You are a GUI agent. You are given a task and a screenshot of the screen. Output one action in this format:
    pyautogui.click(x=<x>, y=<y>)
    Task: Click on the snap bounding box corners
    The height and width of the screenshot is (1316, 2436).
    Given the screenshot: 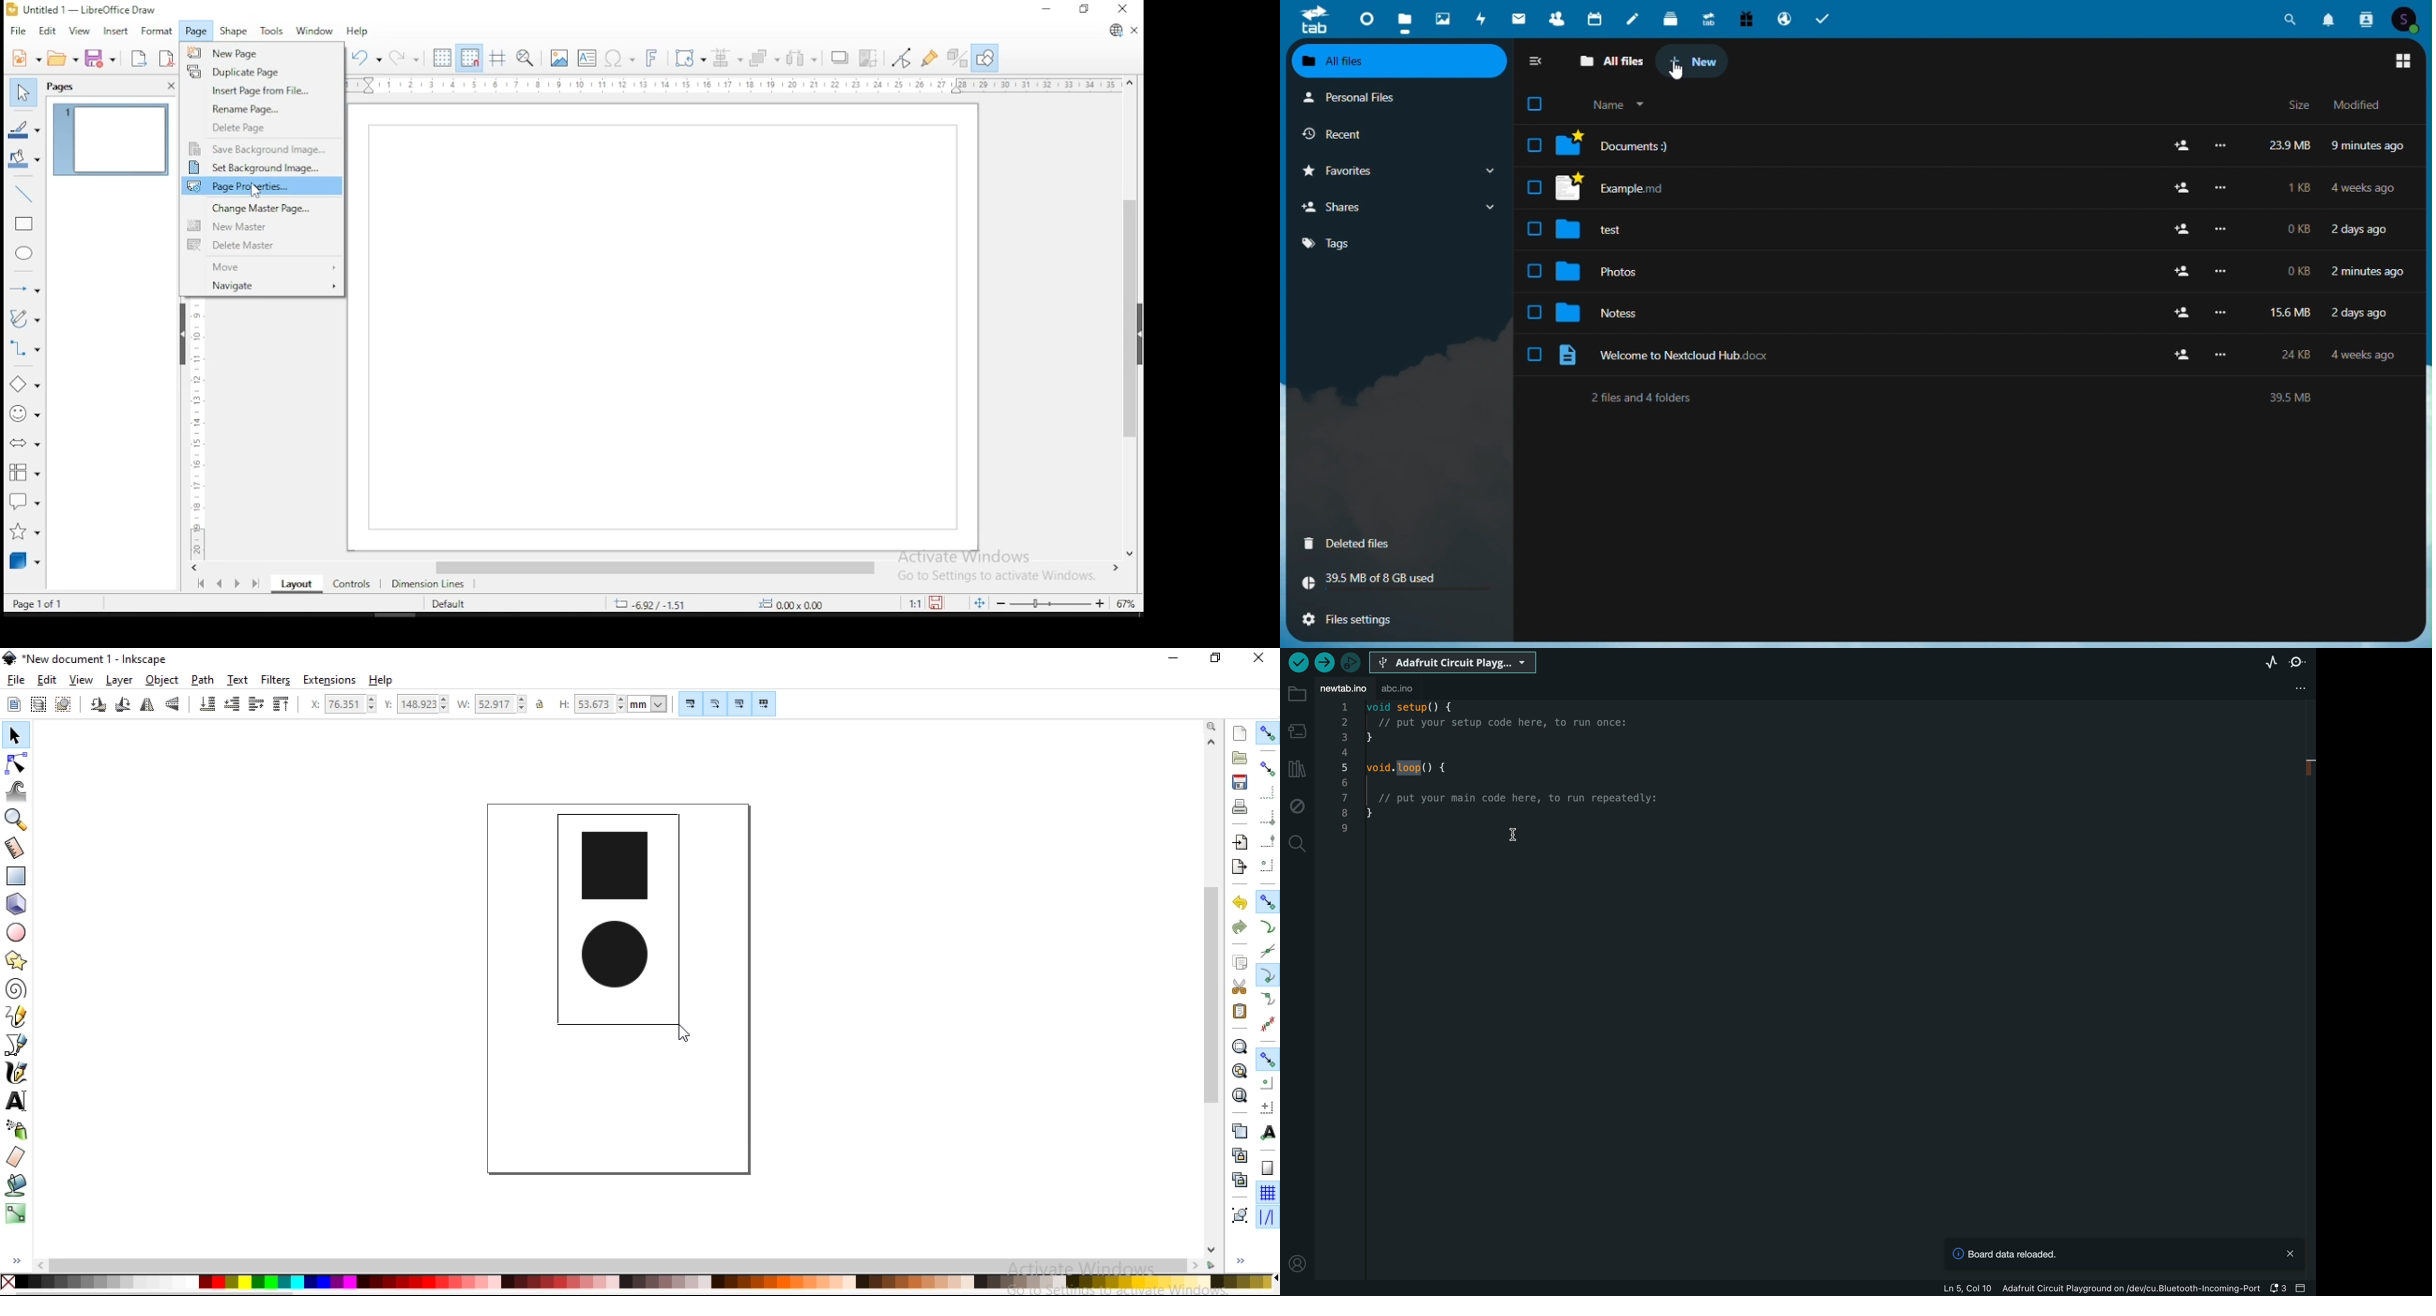 What is the action you would take?
    pyautogui.click(x=1267, y=818)
    